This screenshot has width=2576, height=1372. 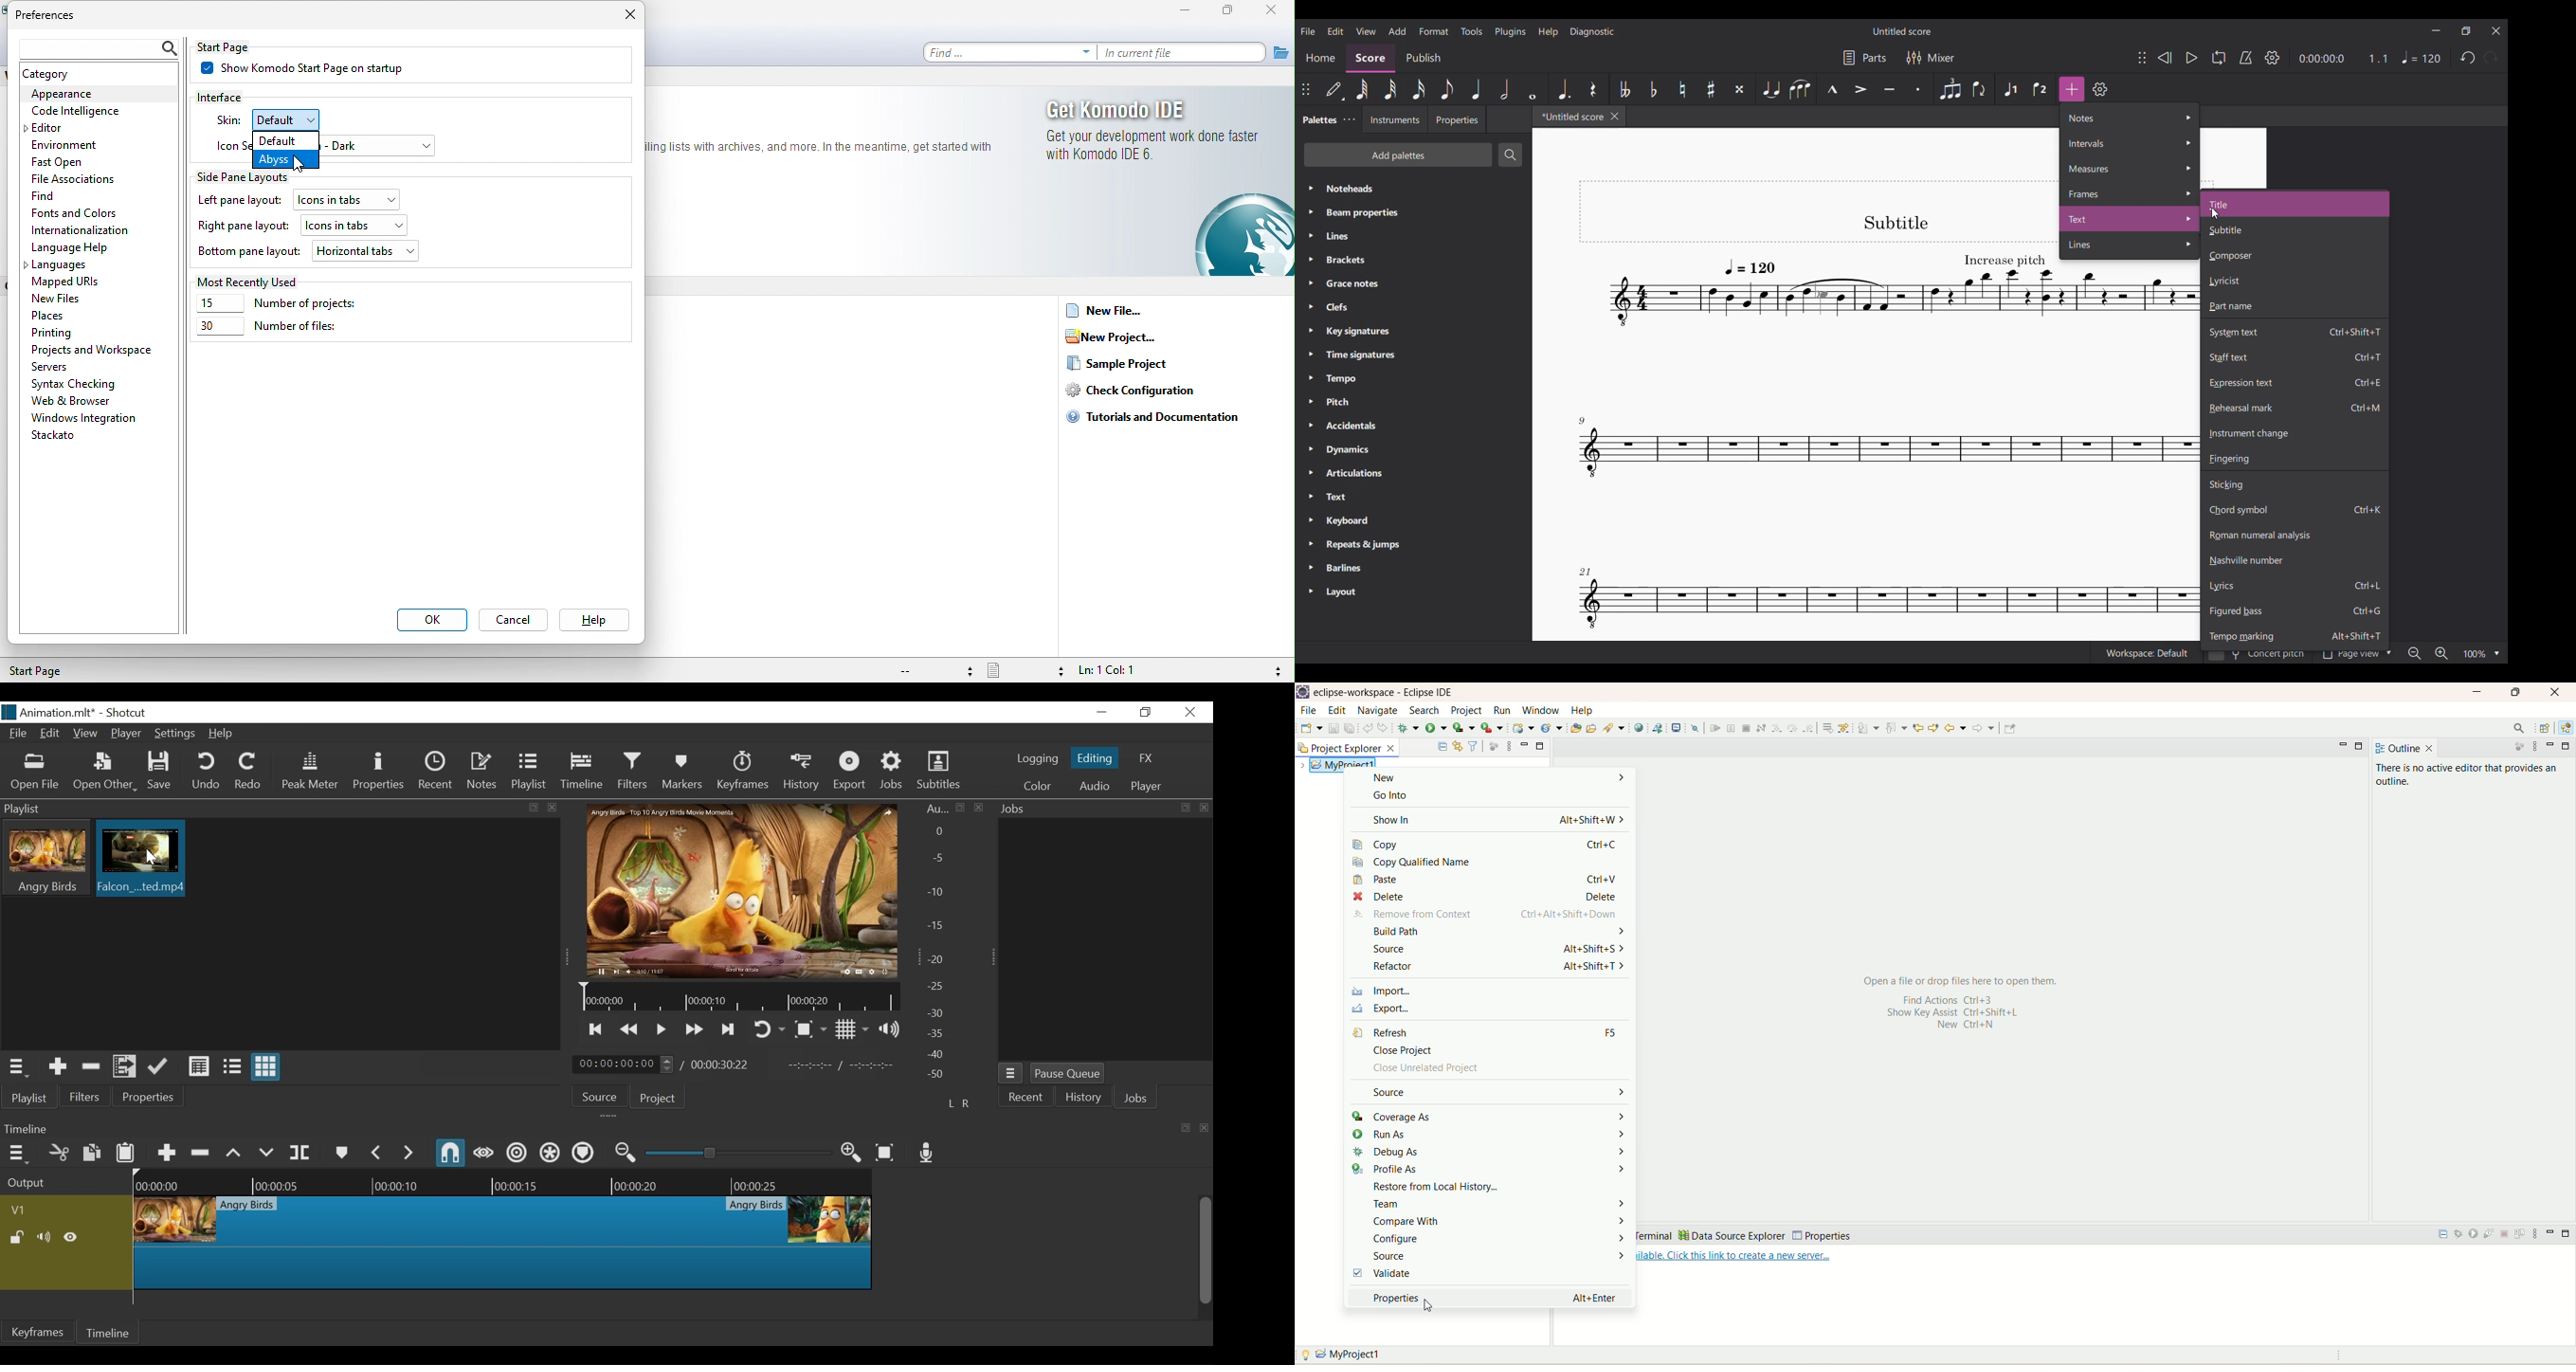 I want to click on maximize, so click(x=2569, y=747).